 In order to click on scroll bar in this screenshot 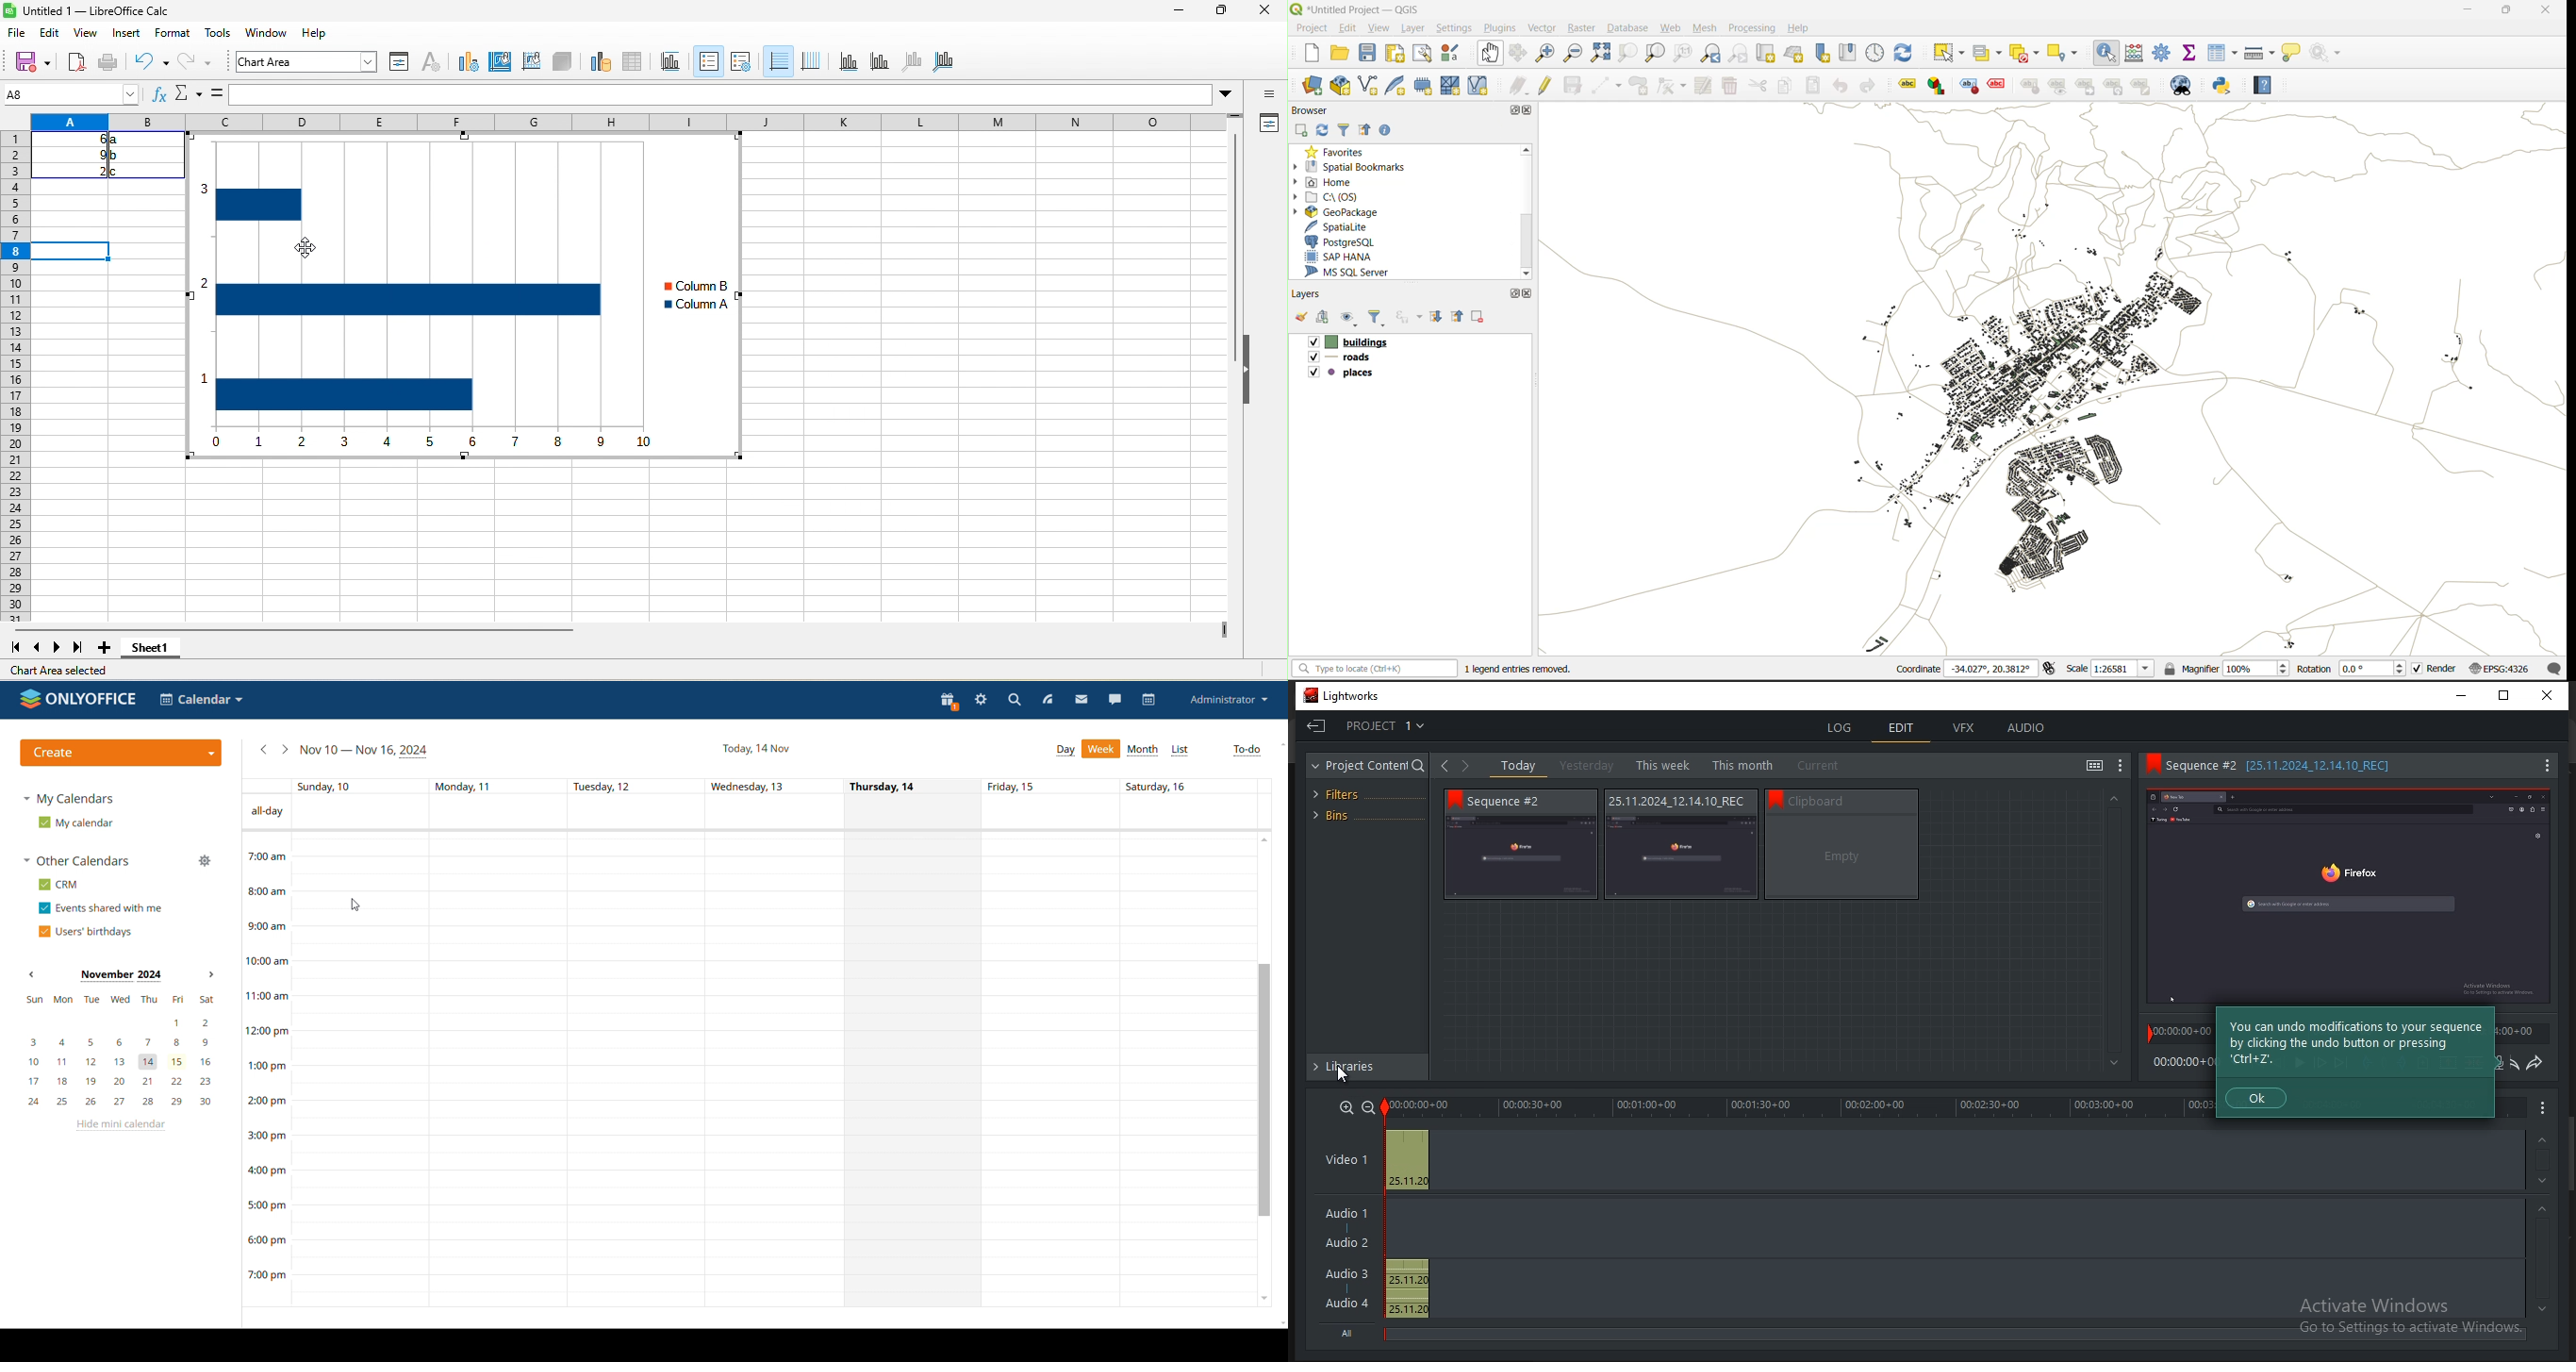, I will do `click(1531, 209)`.